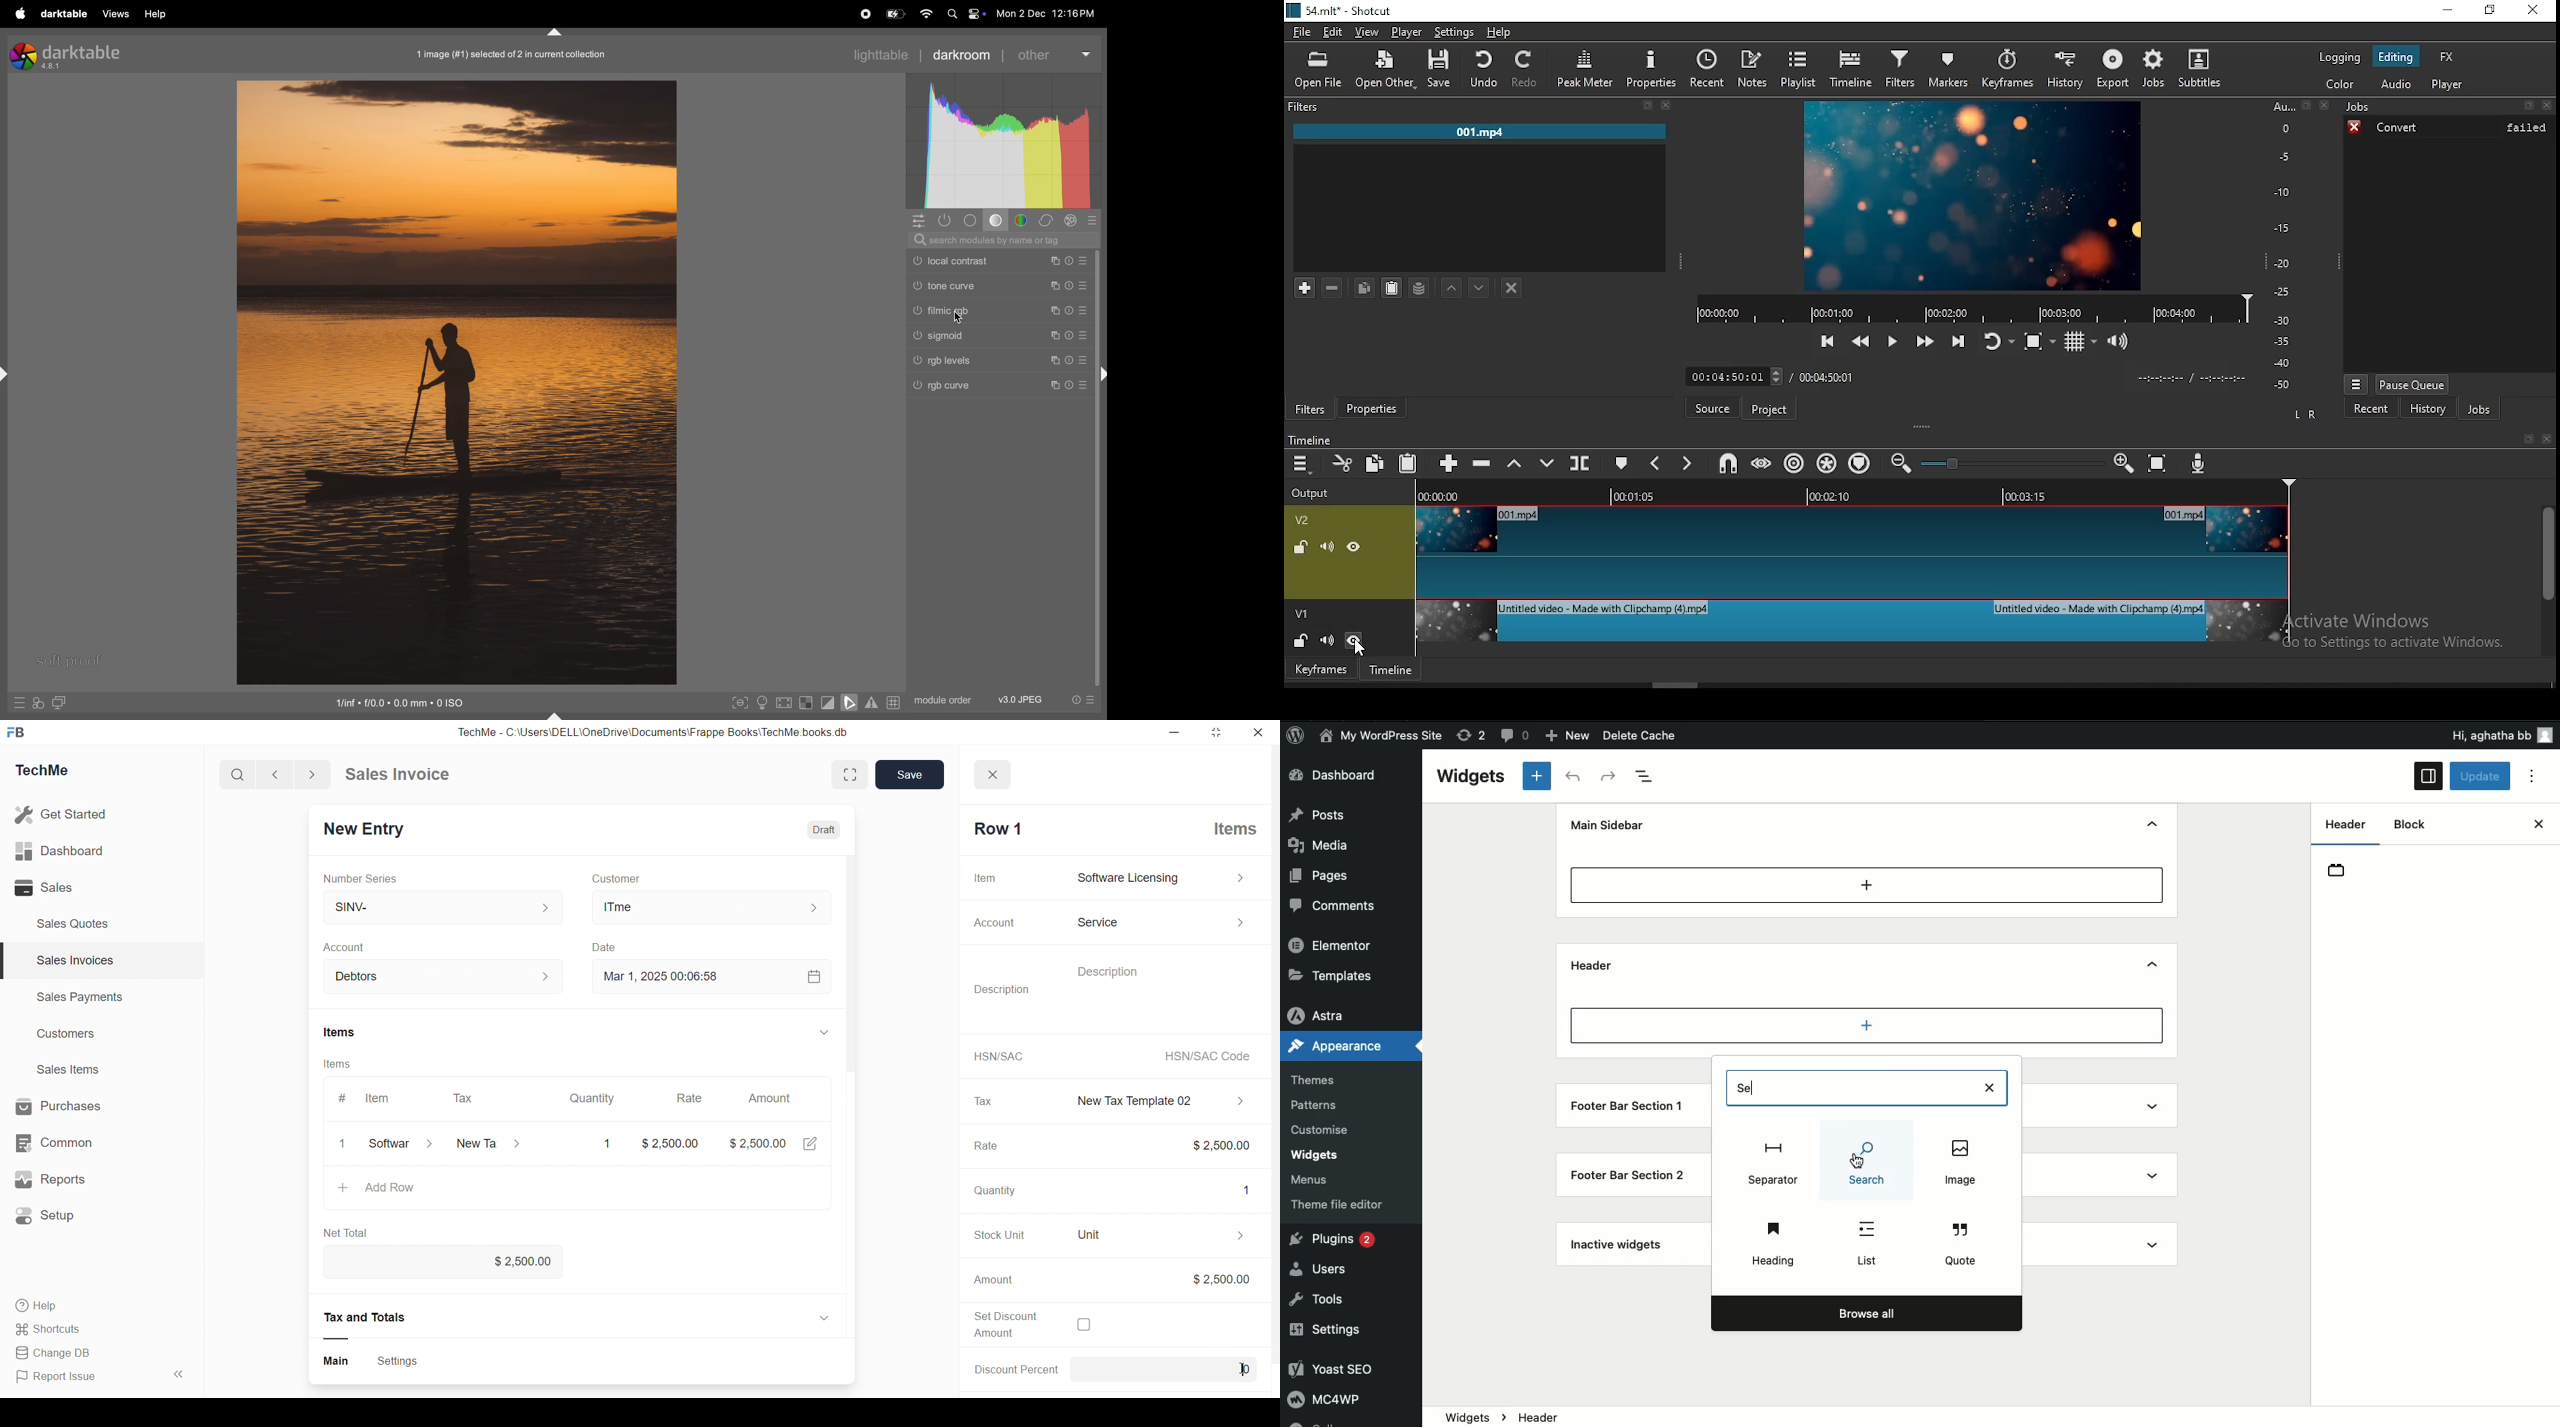 This screenshot has height=1428, width=2576. I want to click on Sidebar, so click(2428, 777).